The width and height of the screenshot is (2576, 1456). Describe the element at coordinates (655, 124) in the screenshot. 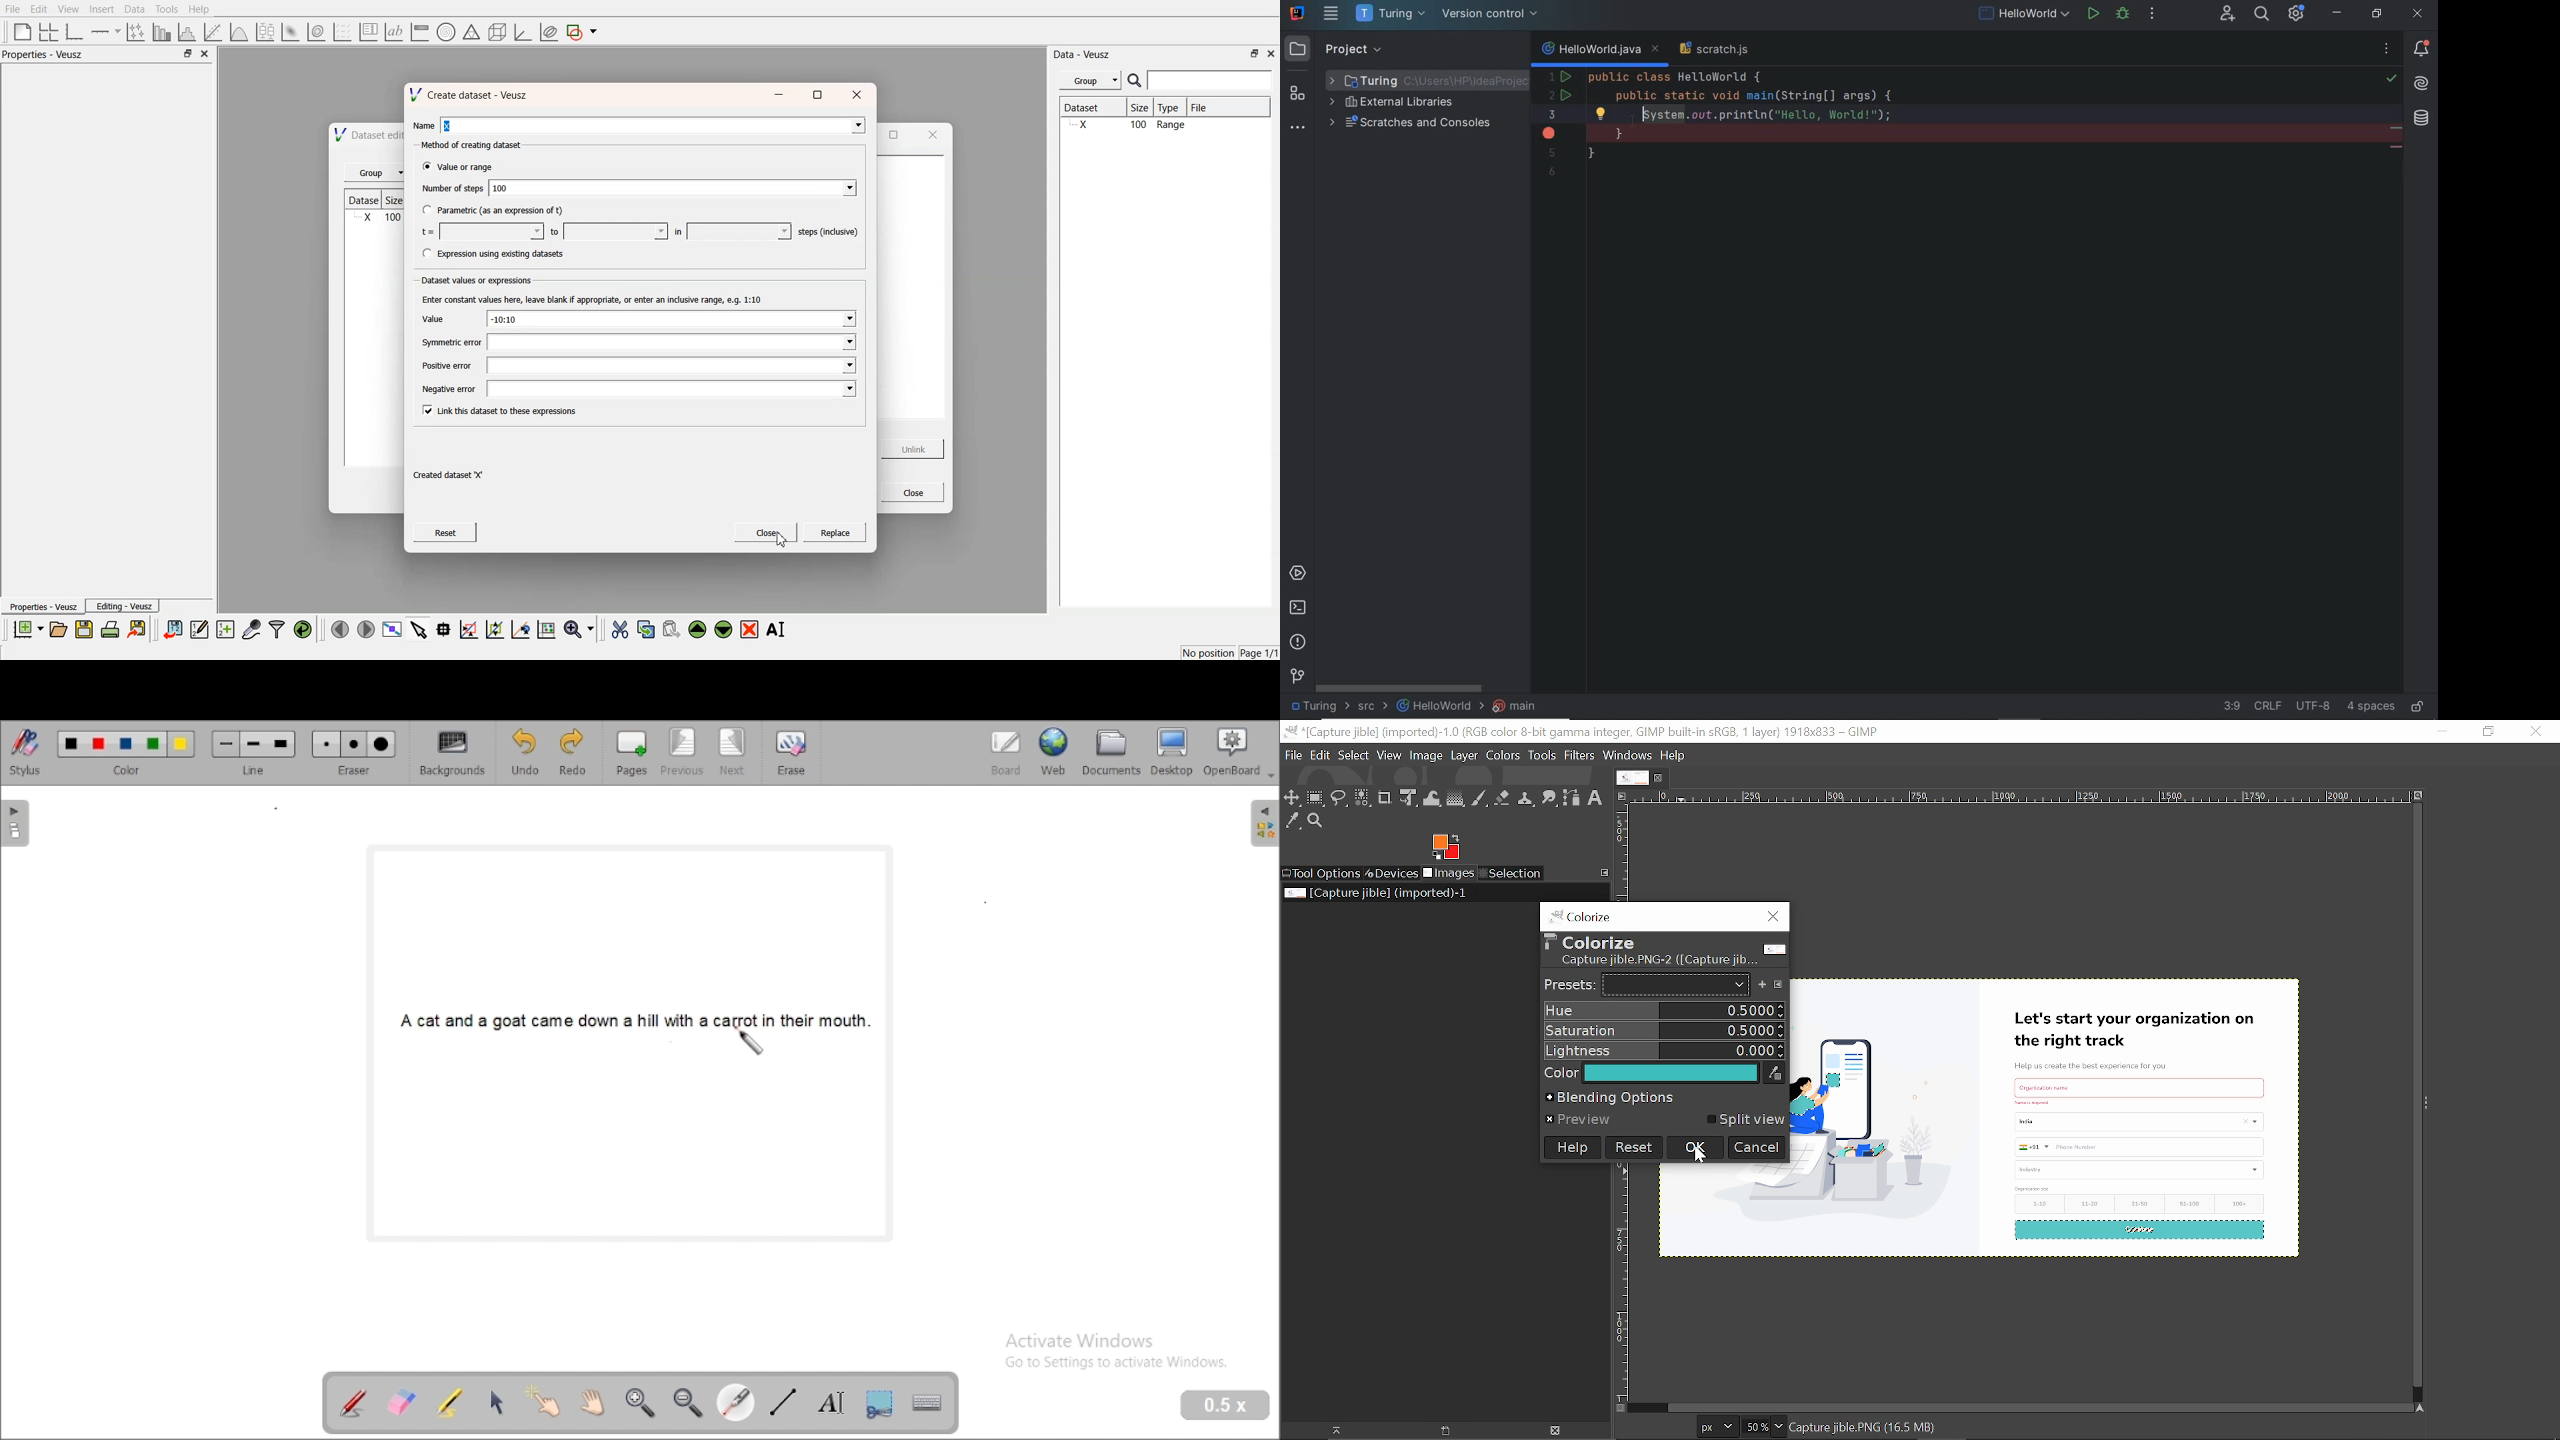

I see `X` at that location.